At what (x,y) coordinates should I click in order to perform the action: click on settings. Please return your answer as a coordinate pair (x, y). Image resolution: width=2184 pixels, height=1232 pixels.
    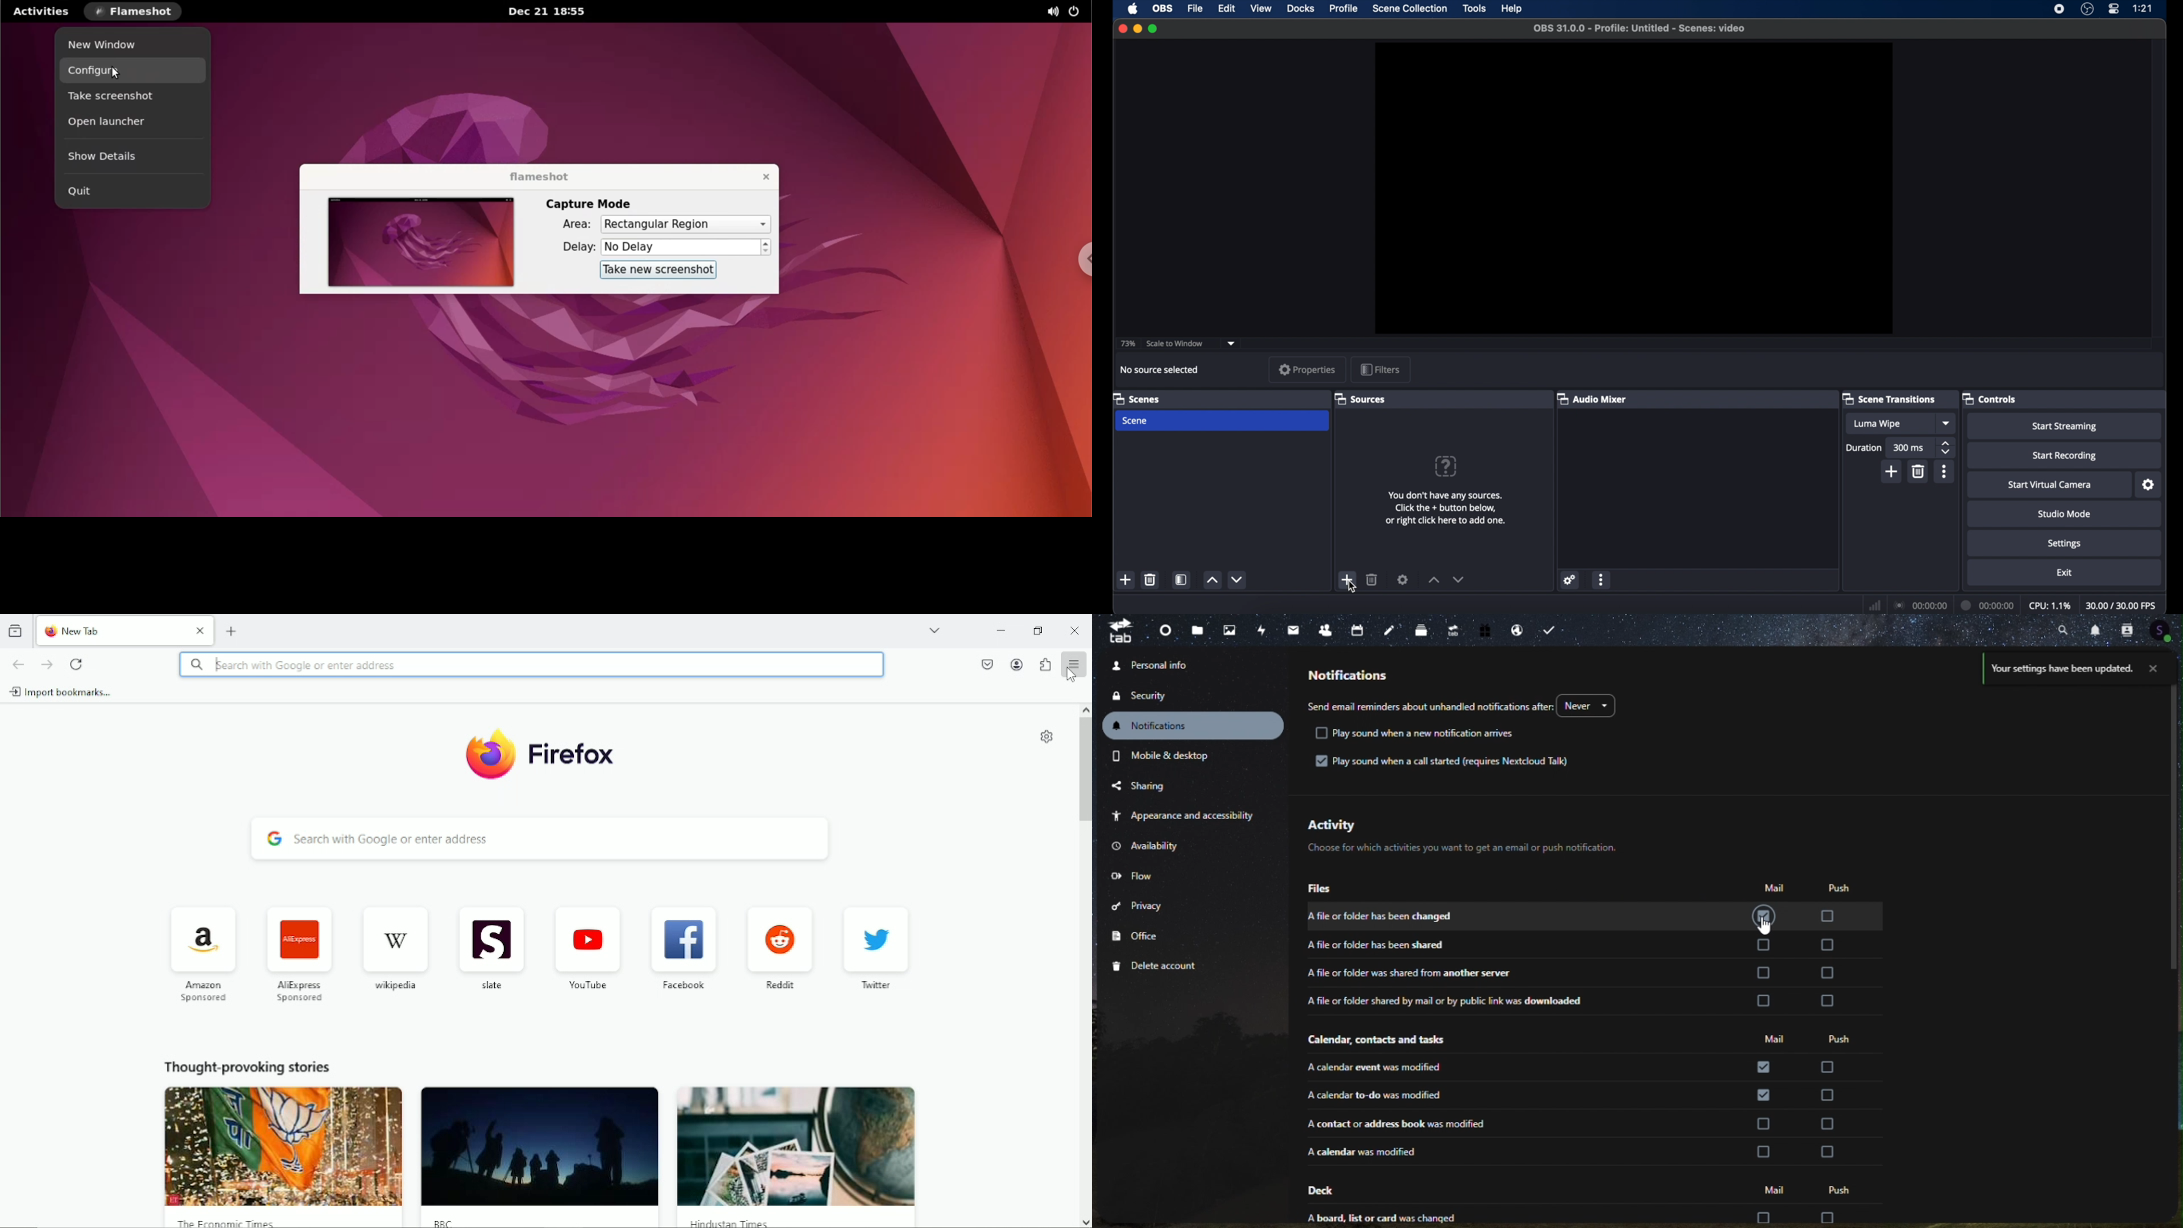
    Looking at the image, I should click on (2149, 485).